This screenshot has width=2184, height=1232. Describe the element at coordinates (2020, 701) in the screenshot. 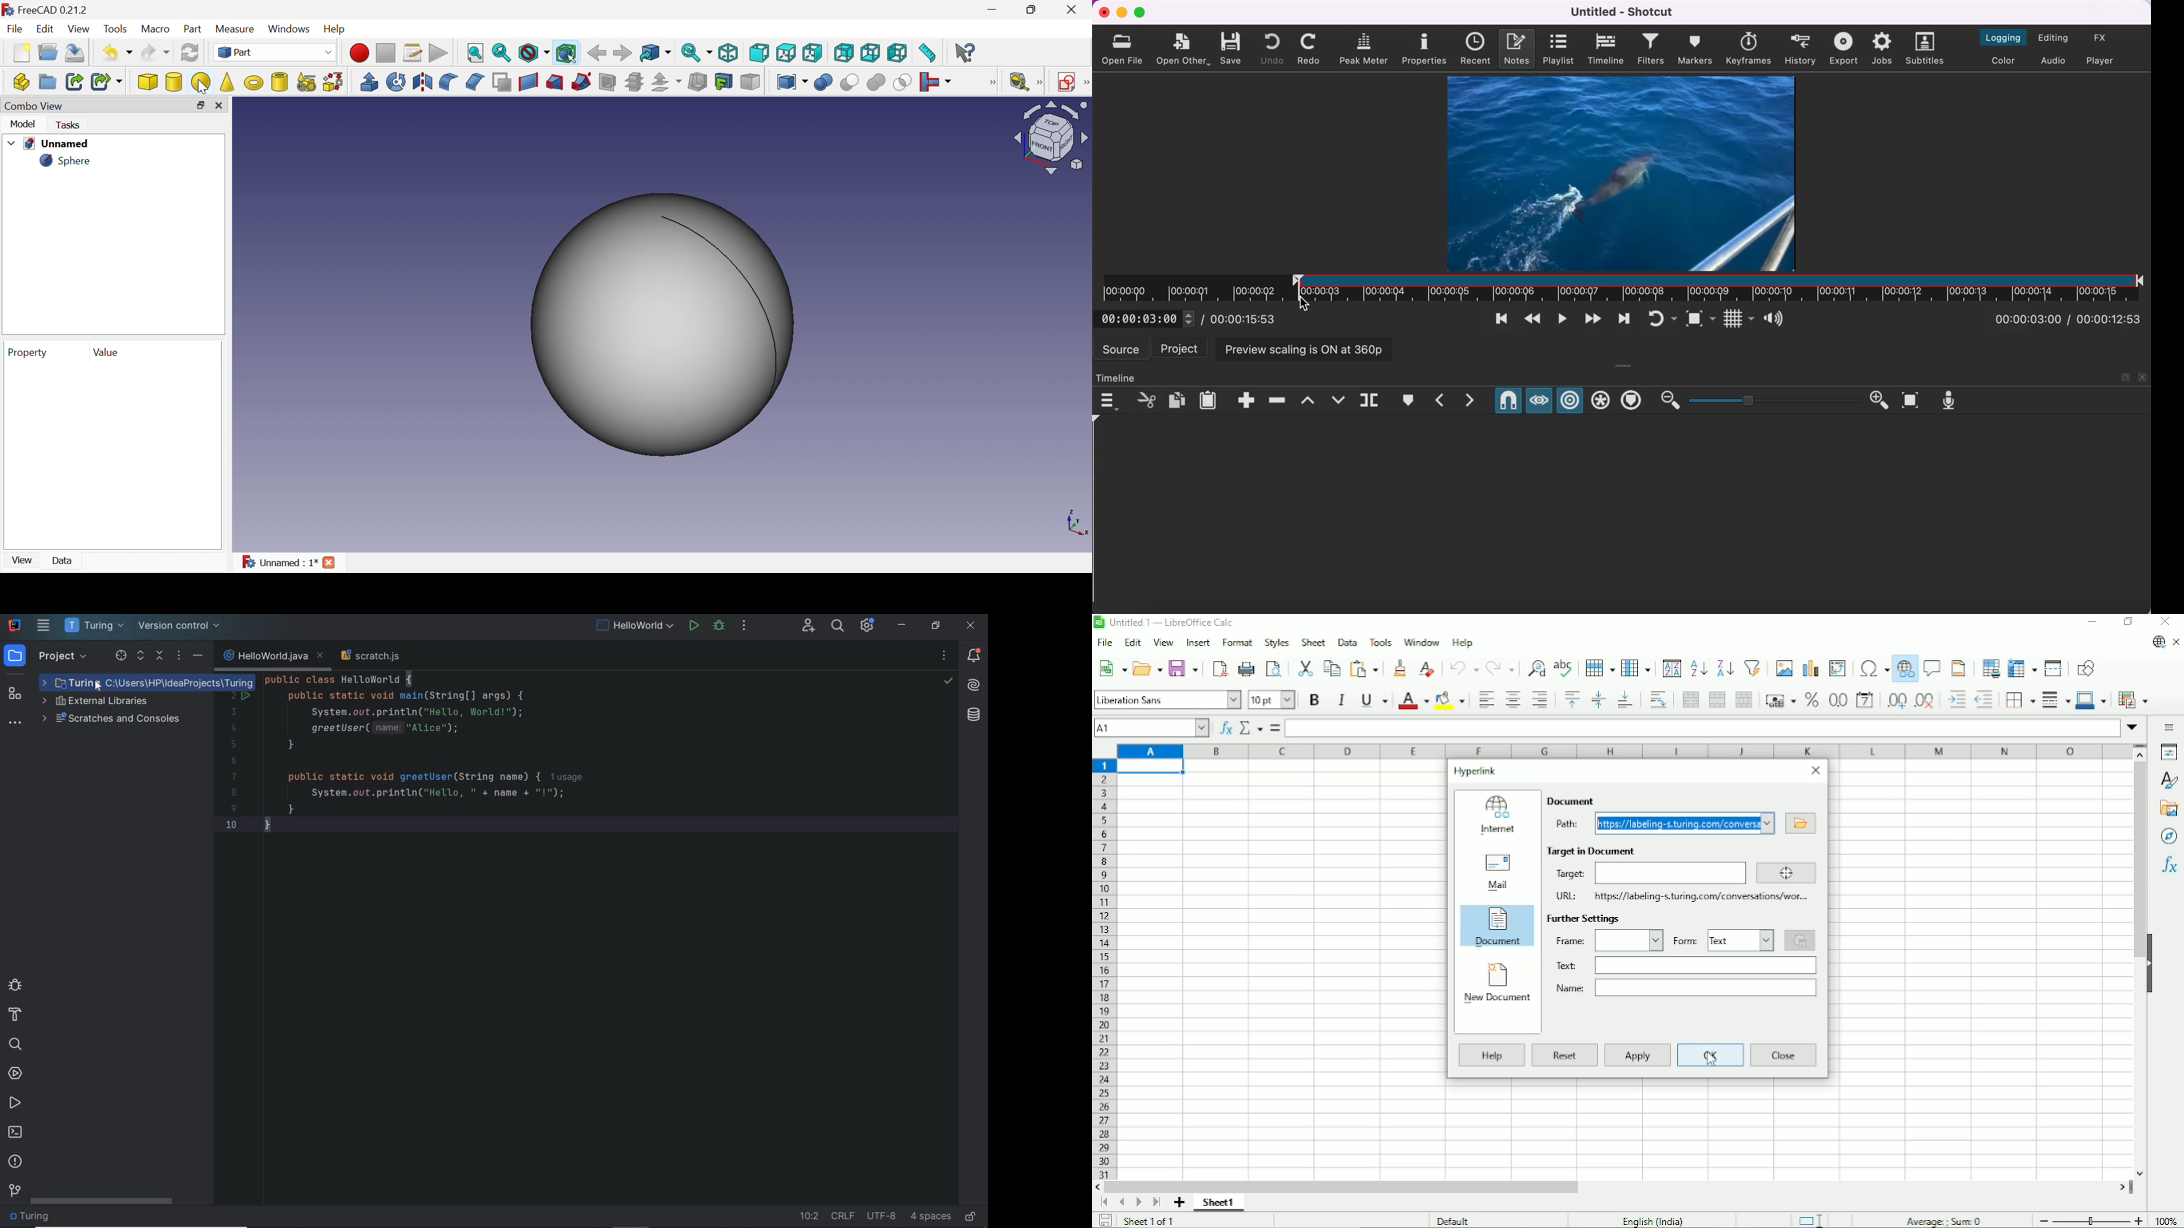

I see `Borders` at that location.